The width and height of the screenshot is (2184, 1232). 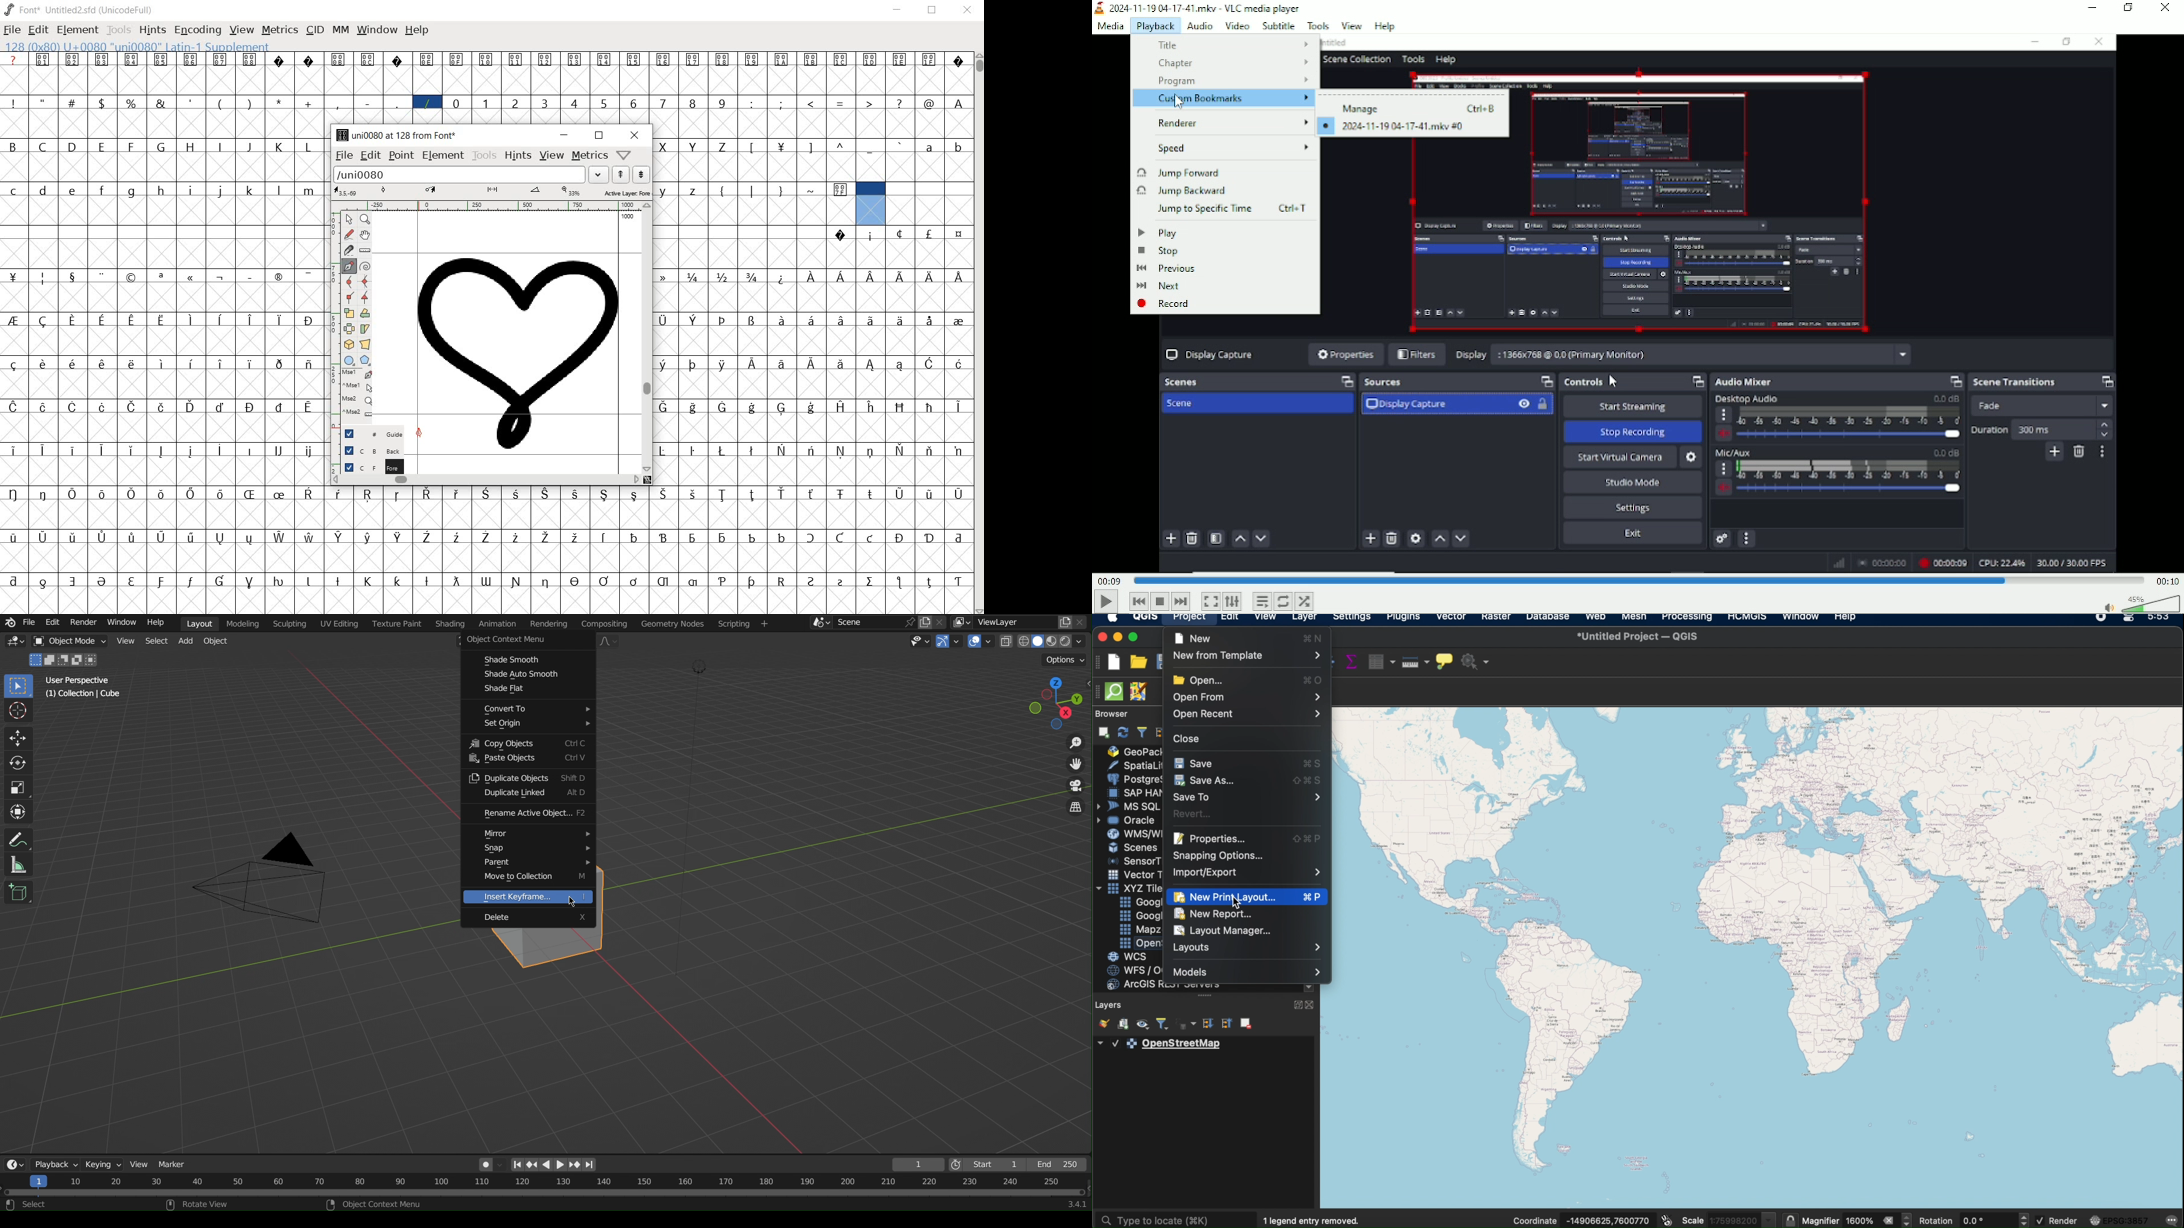 What do you see at coordinates (43, 321) in the screenshot?
I see `glyph` at bounding box center [43, 321].